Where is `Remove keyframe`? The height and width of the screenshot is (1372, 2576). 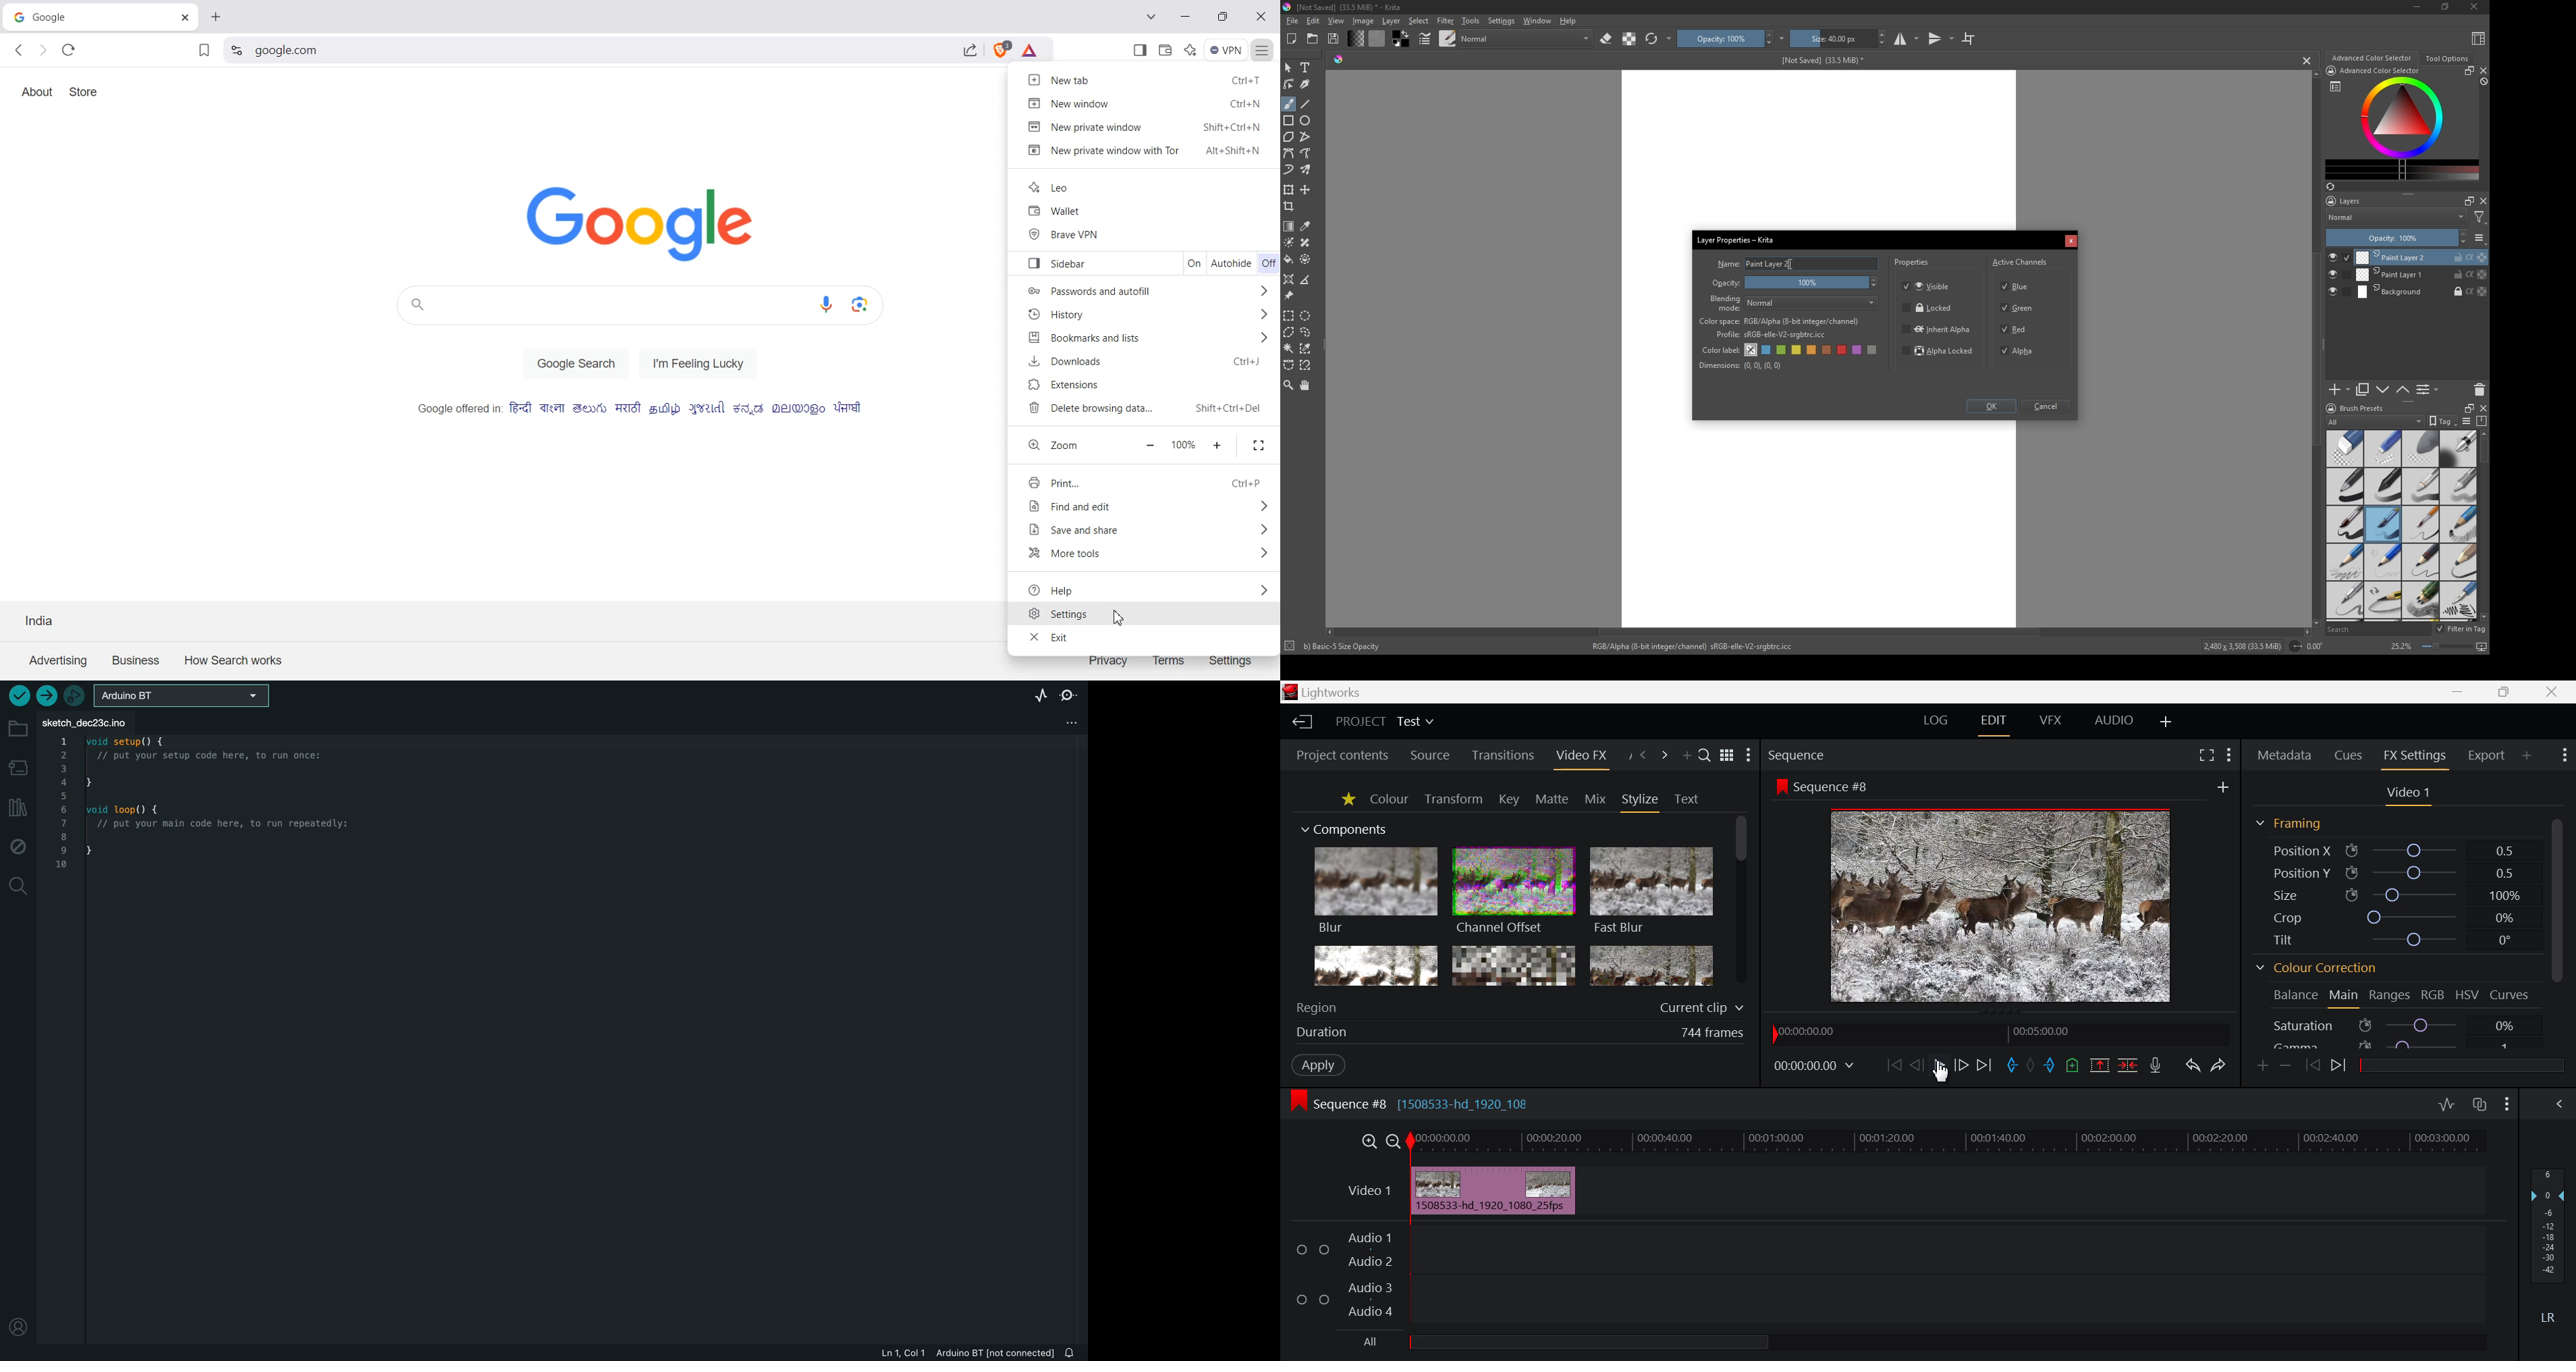
Remove keyframe is located at coordinates (2286, 1065).